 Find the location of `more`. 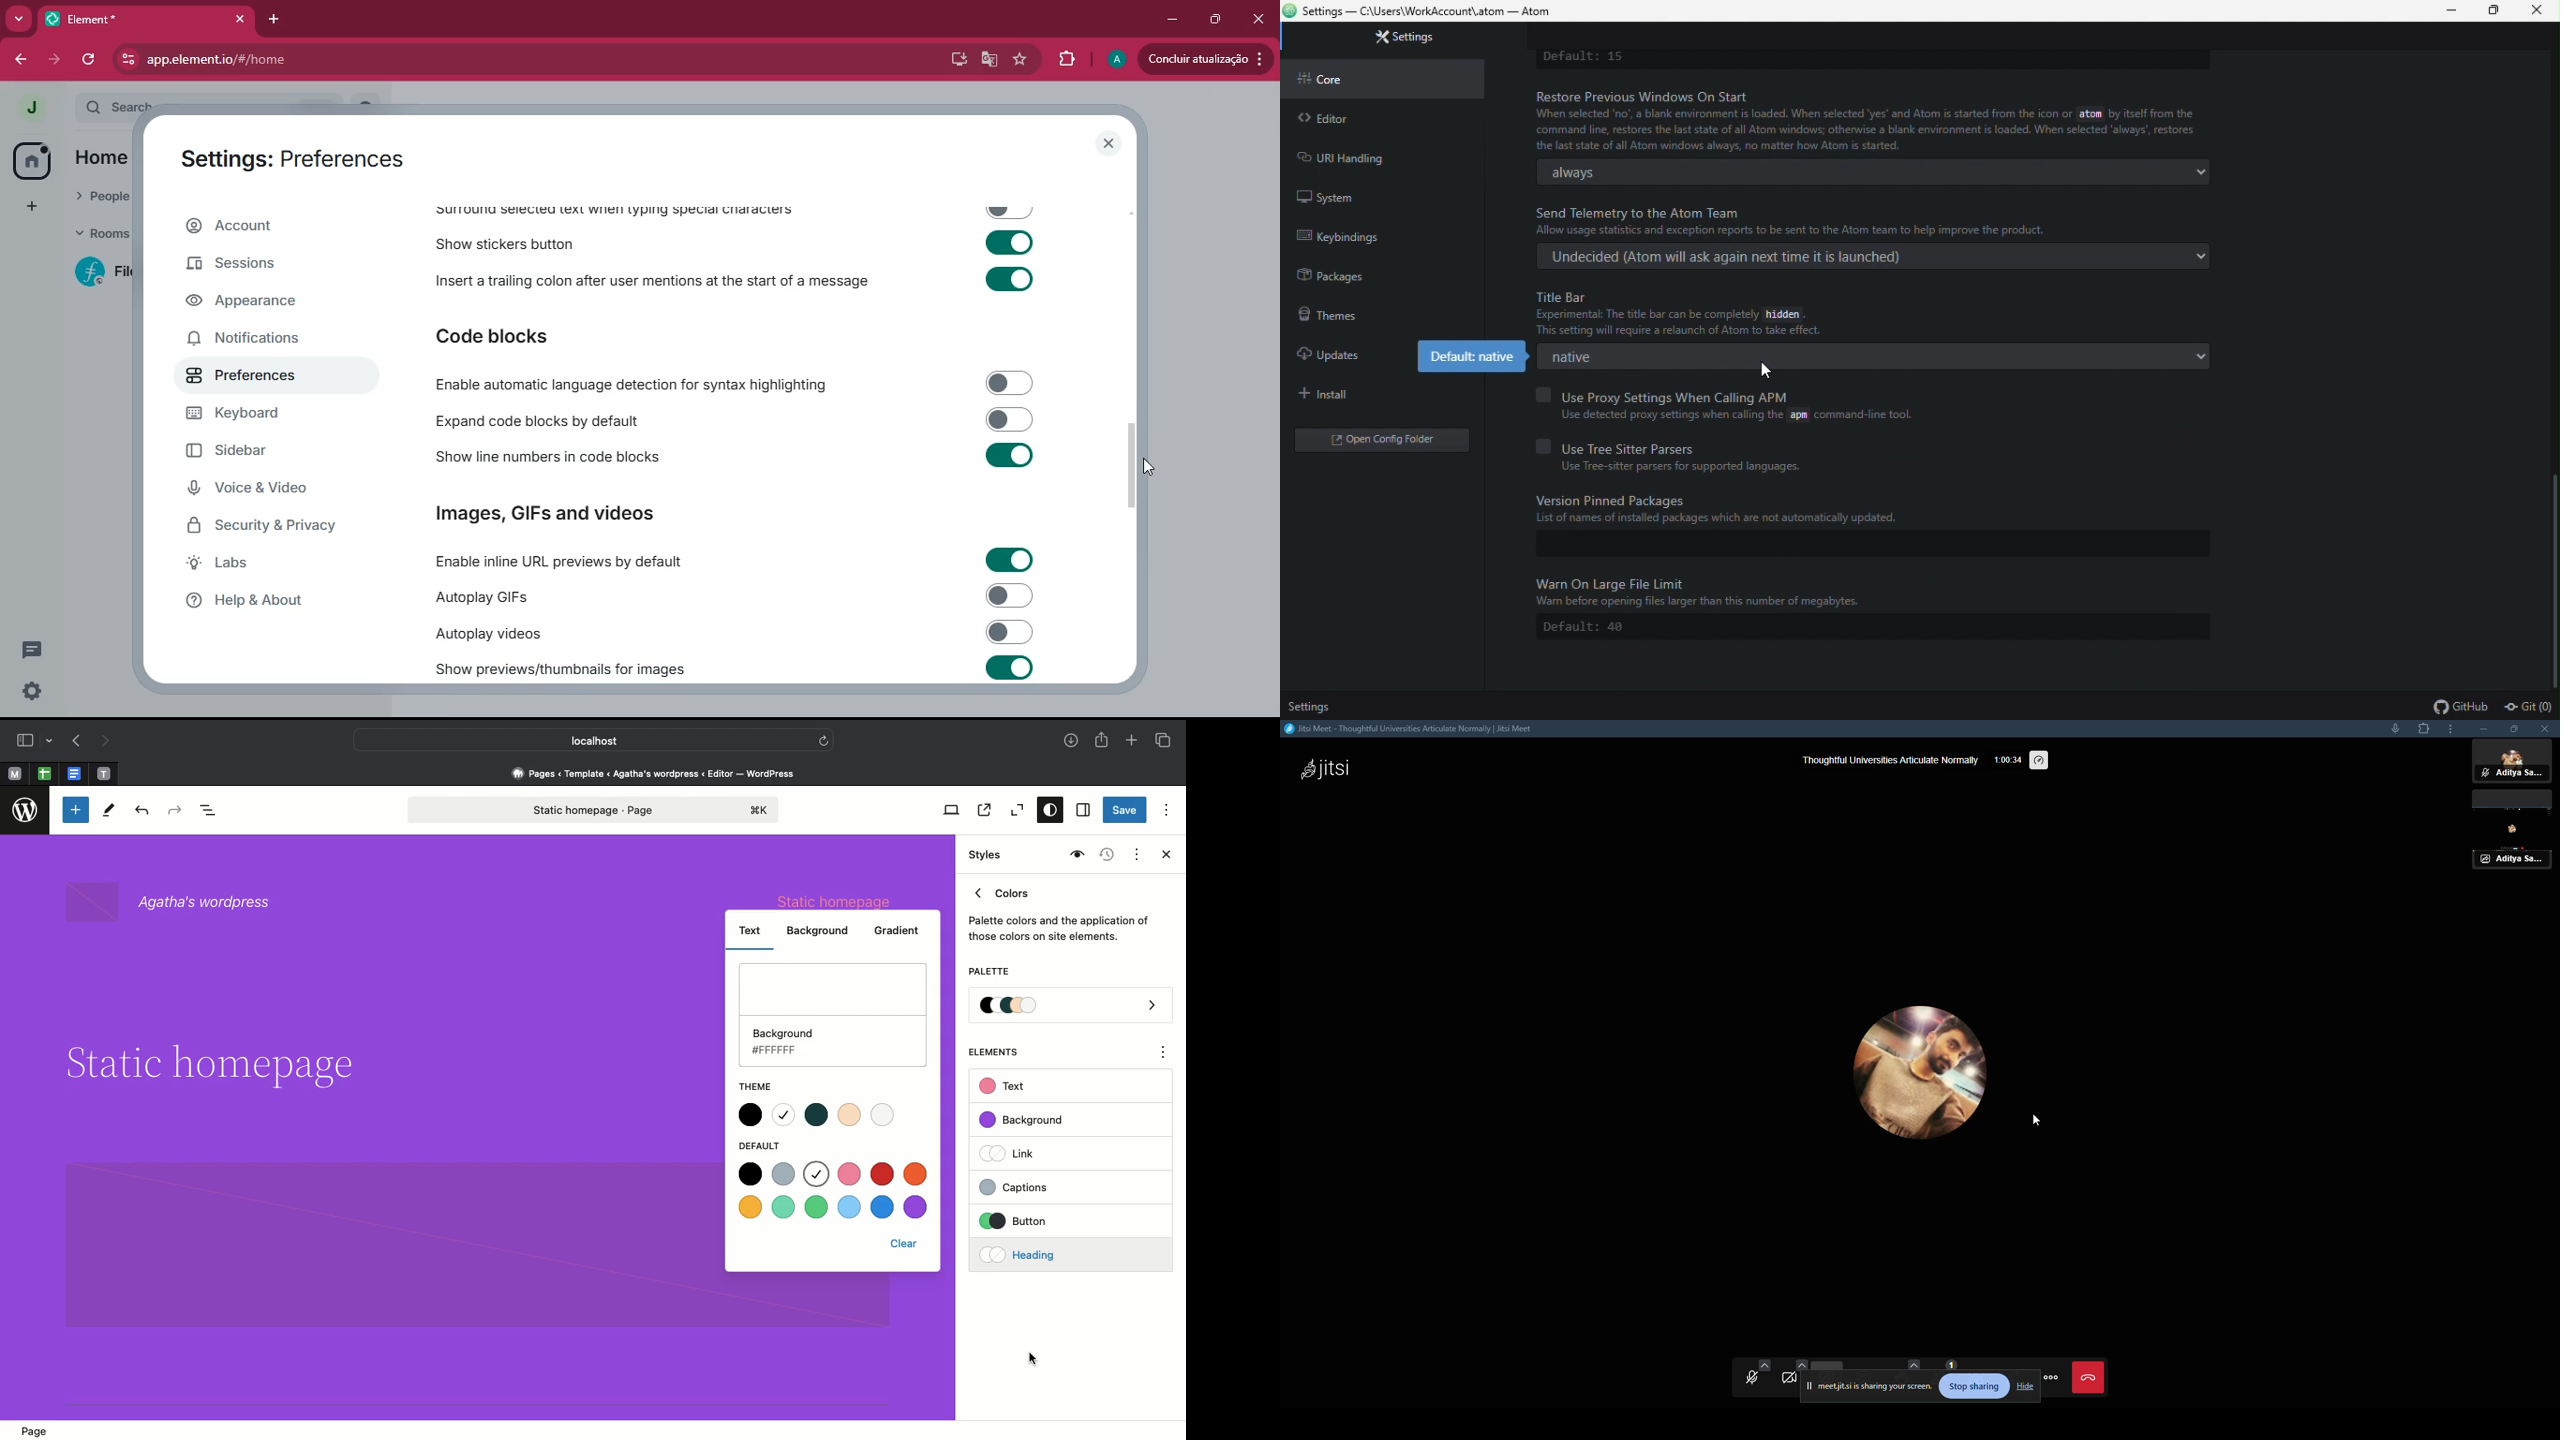

more is located at coordinates (18, 19).